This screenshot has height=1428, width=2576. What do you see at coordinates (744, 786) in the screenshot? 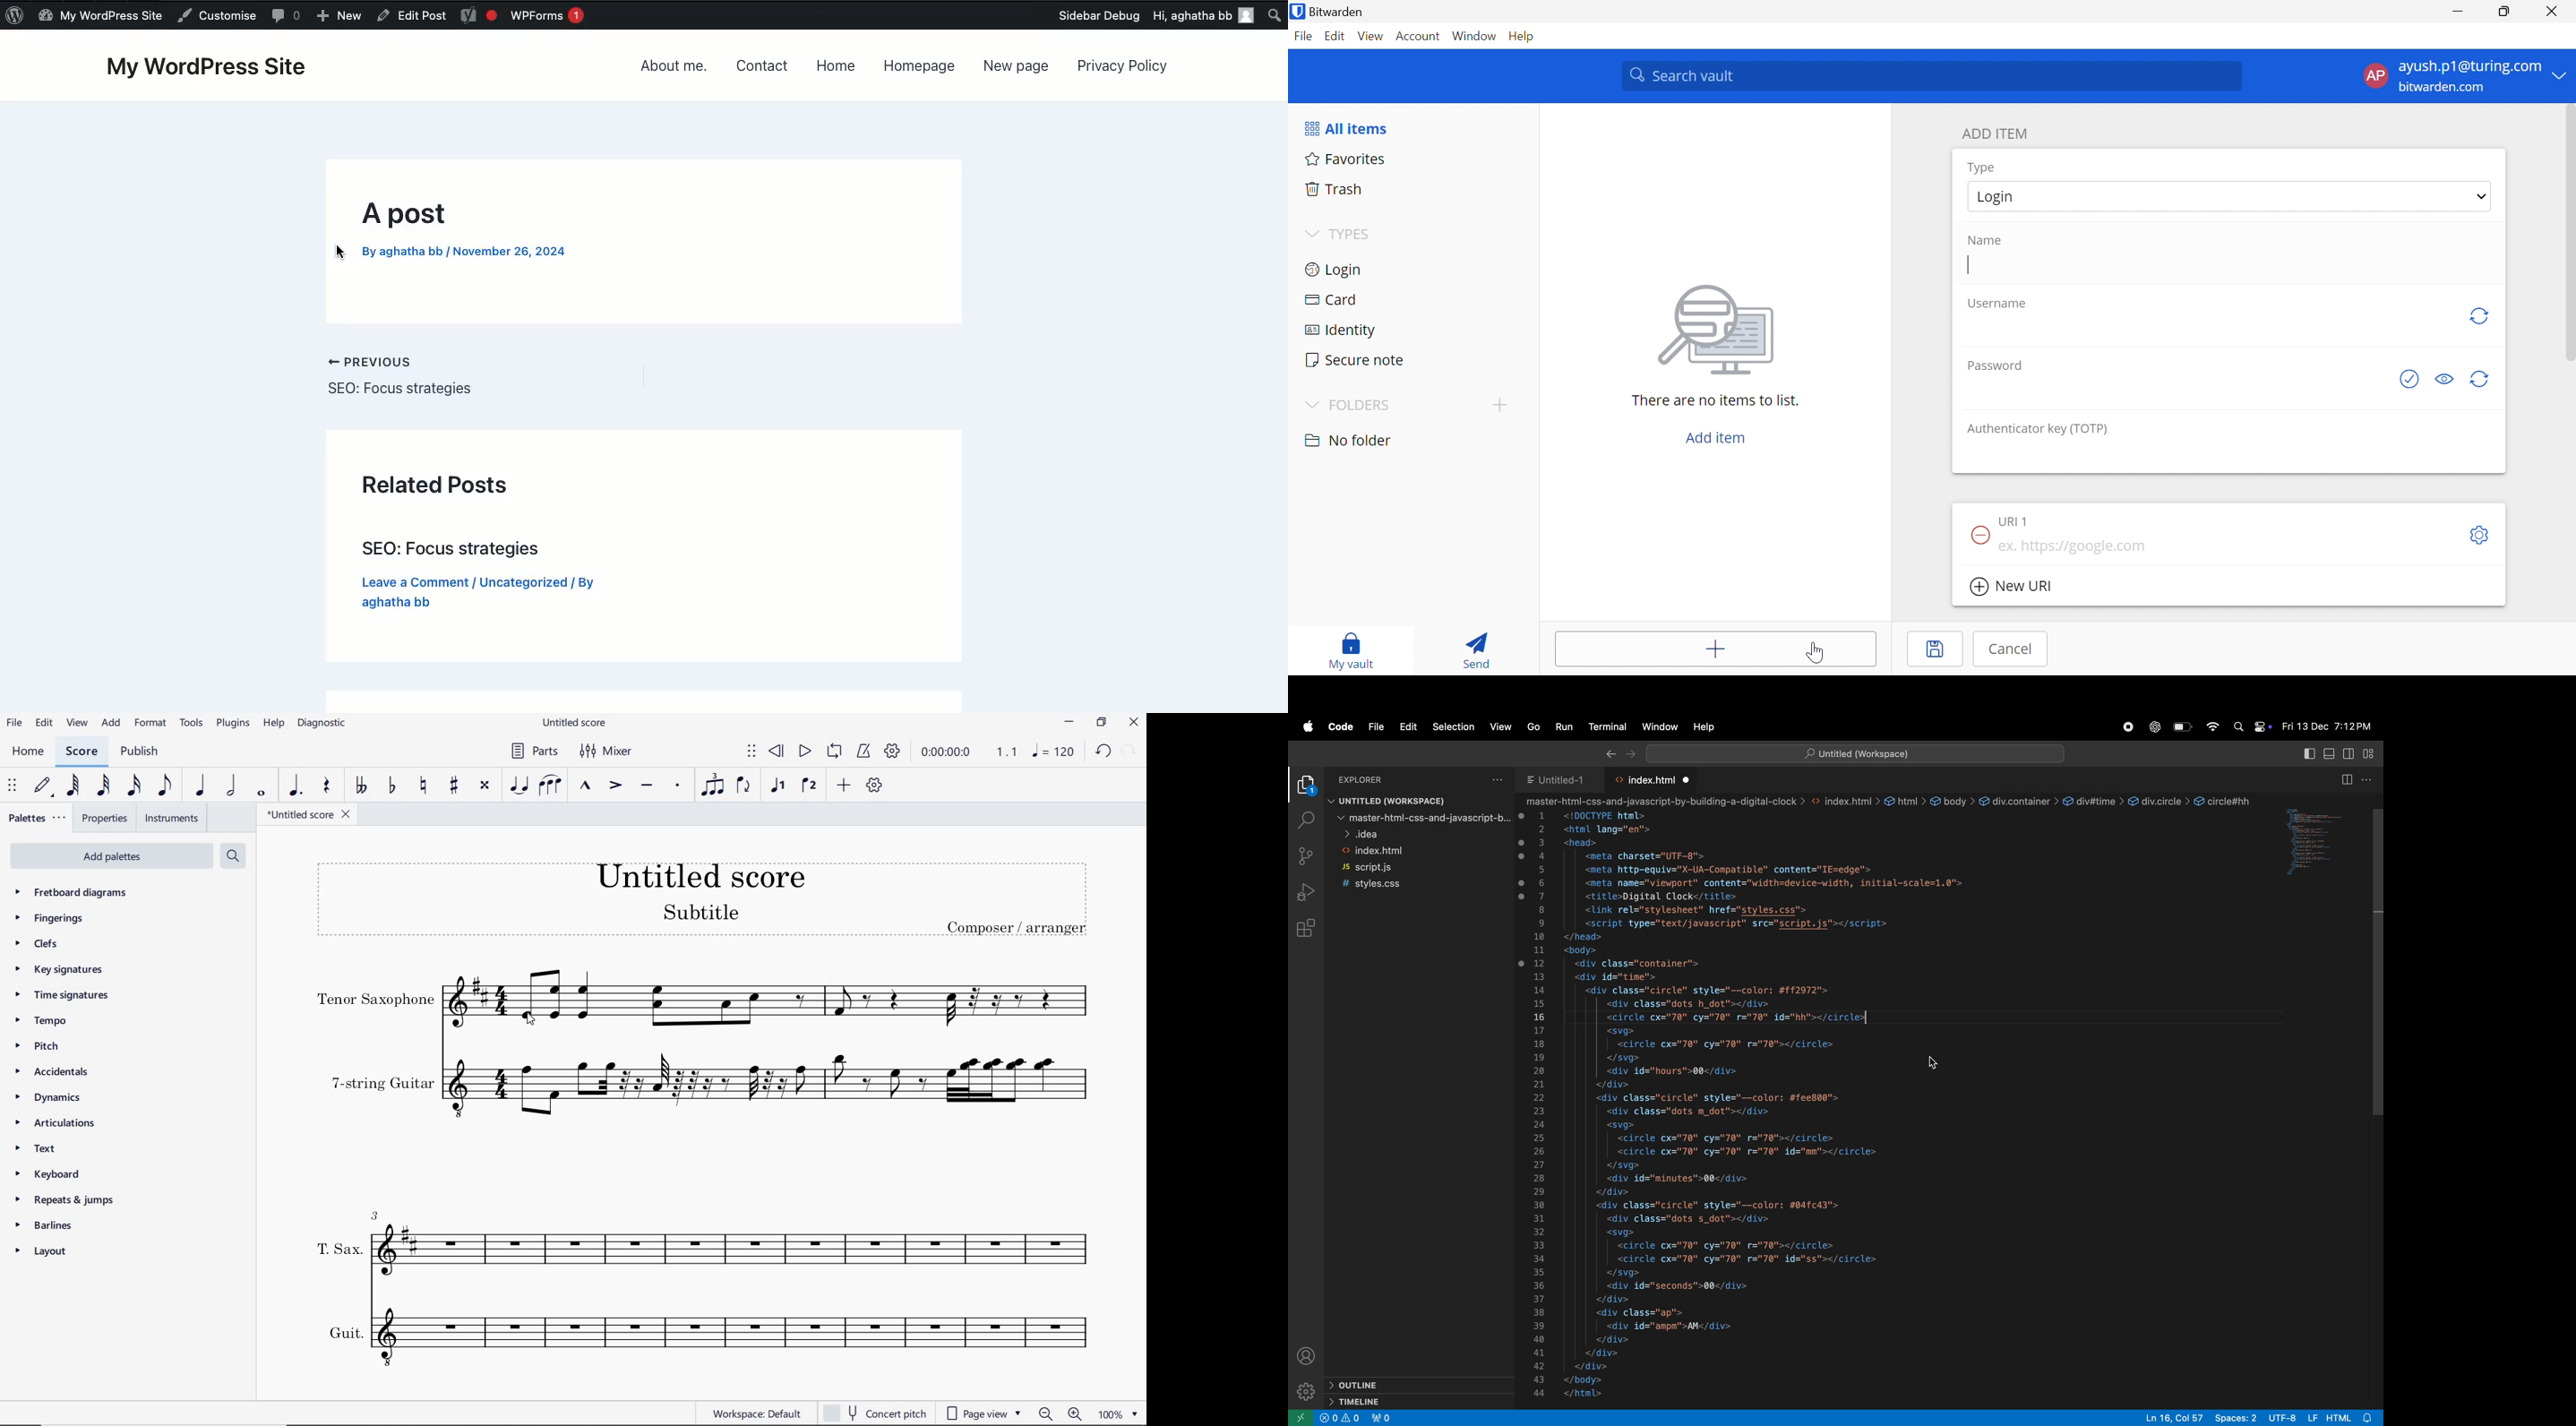
I see `FLIP DIRECTION` at bounding box center [744, 786].